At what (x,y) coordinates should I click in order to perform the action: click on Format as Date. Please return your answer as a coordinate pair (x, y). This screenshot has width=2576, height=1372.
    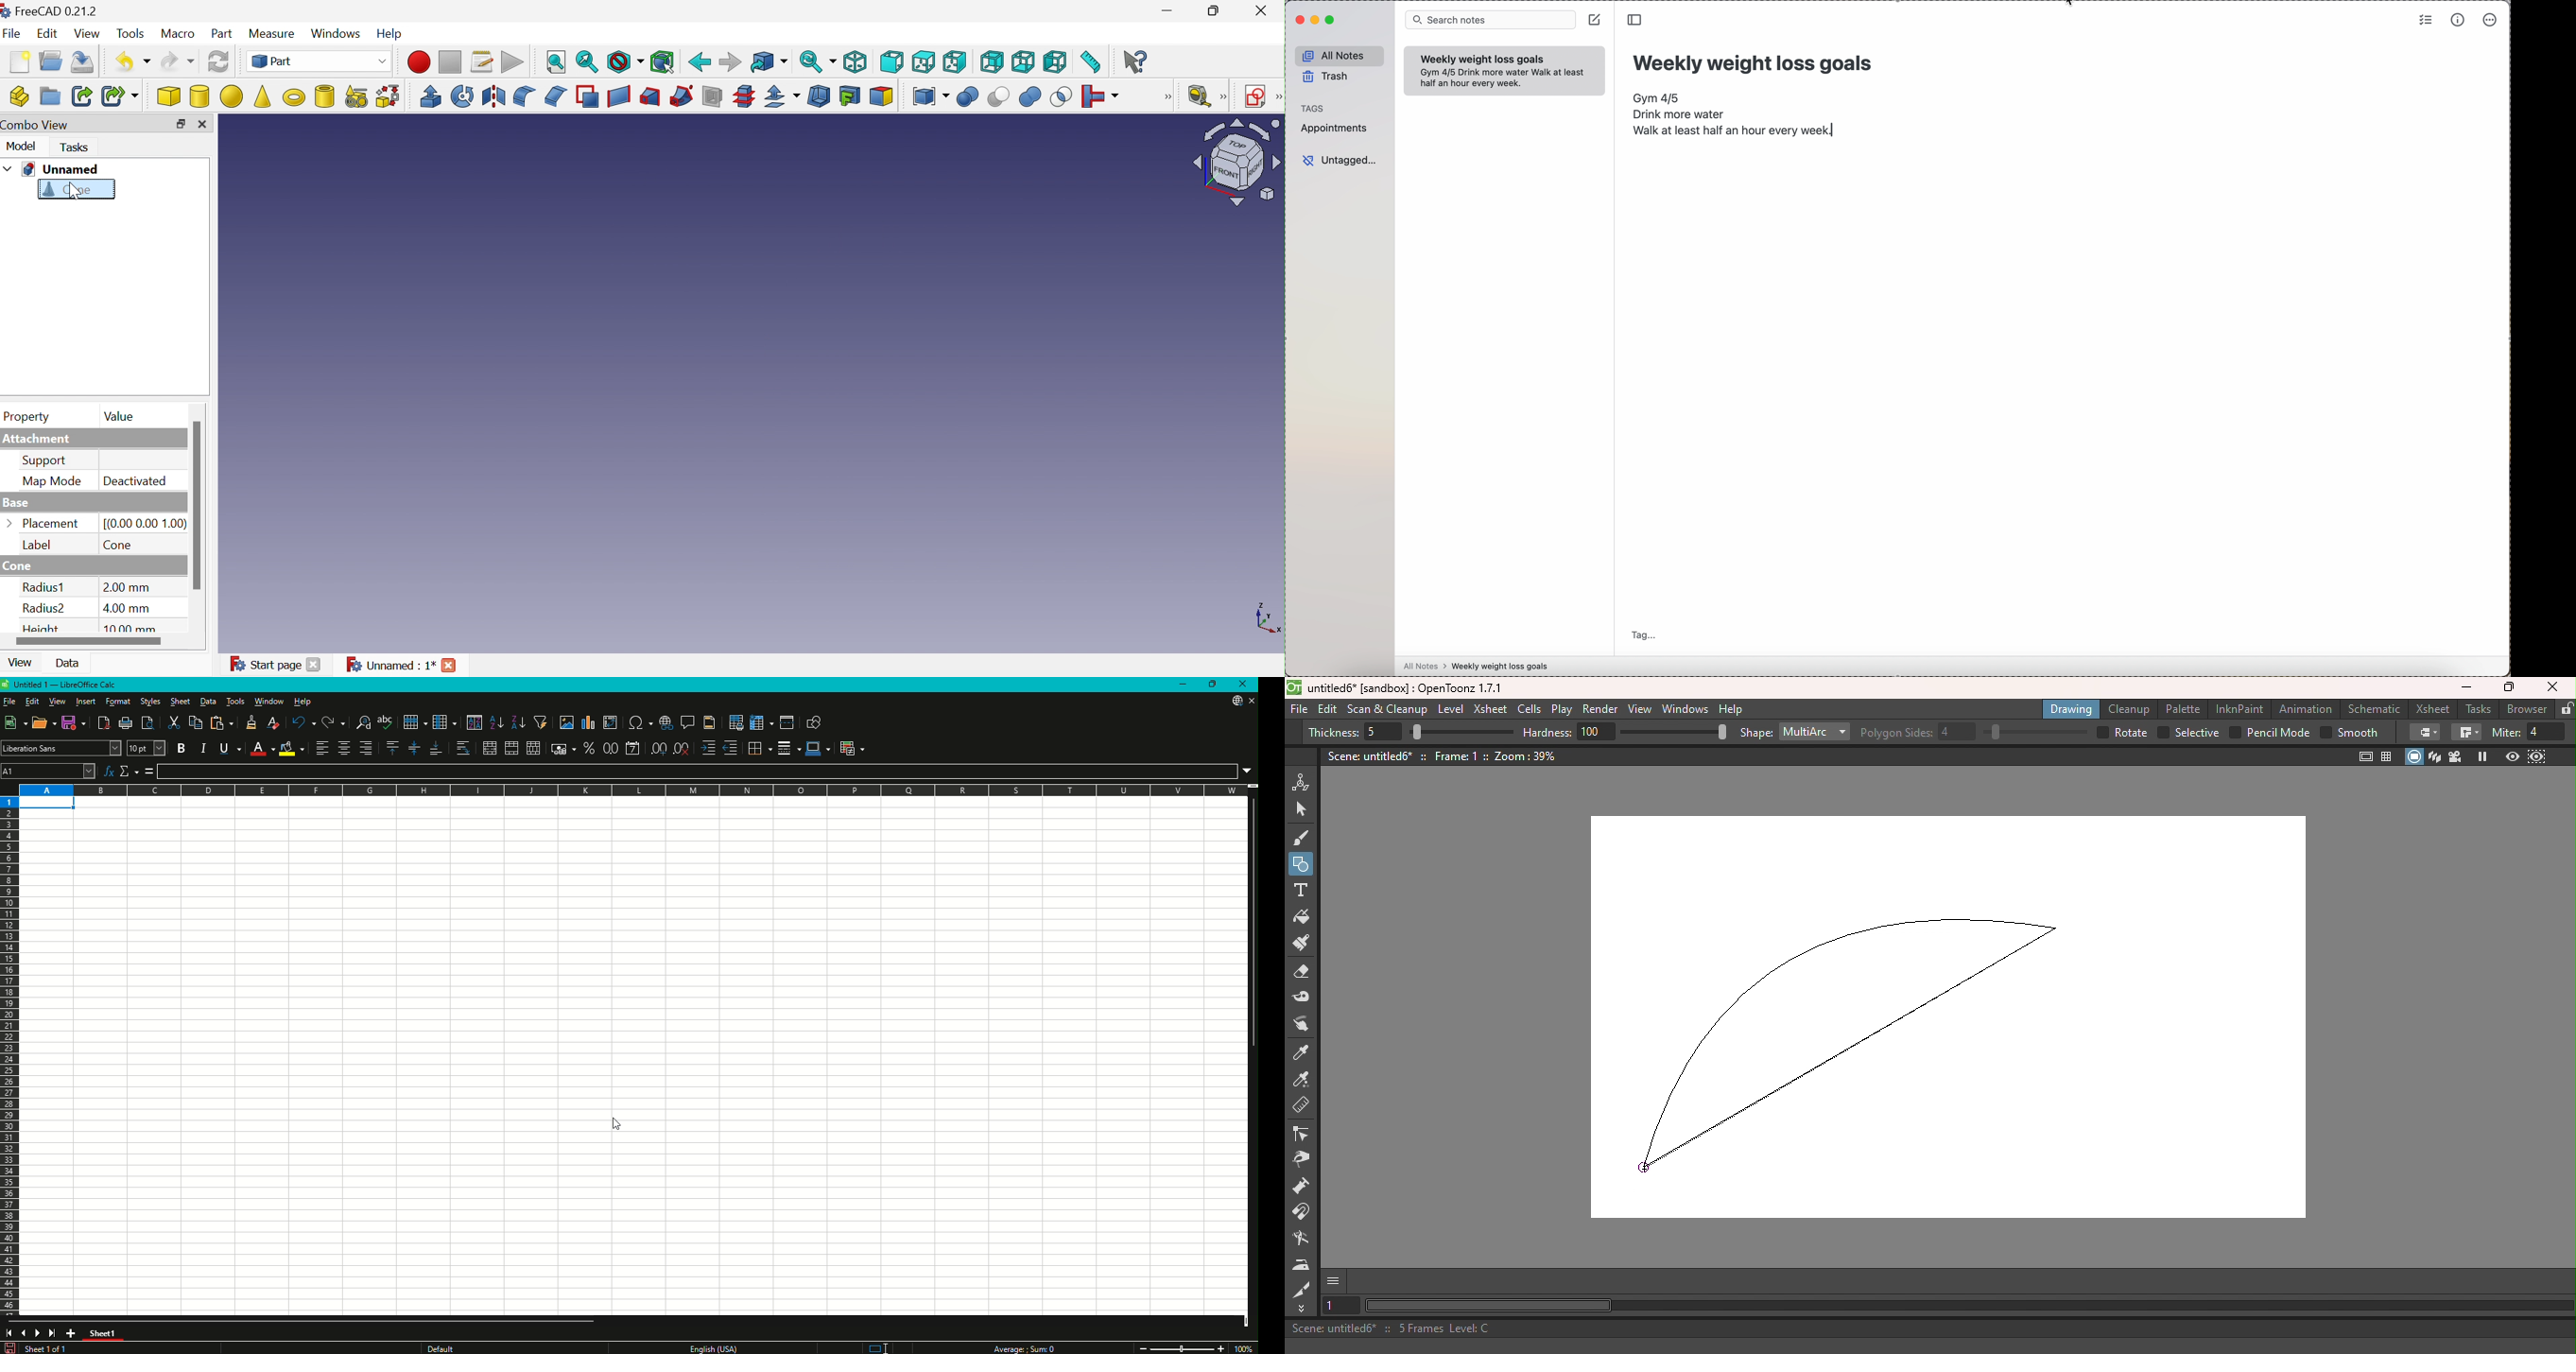
    Looking at the image, I should click on (633, 748).